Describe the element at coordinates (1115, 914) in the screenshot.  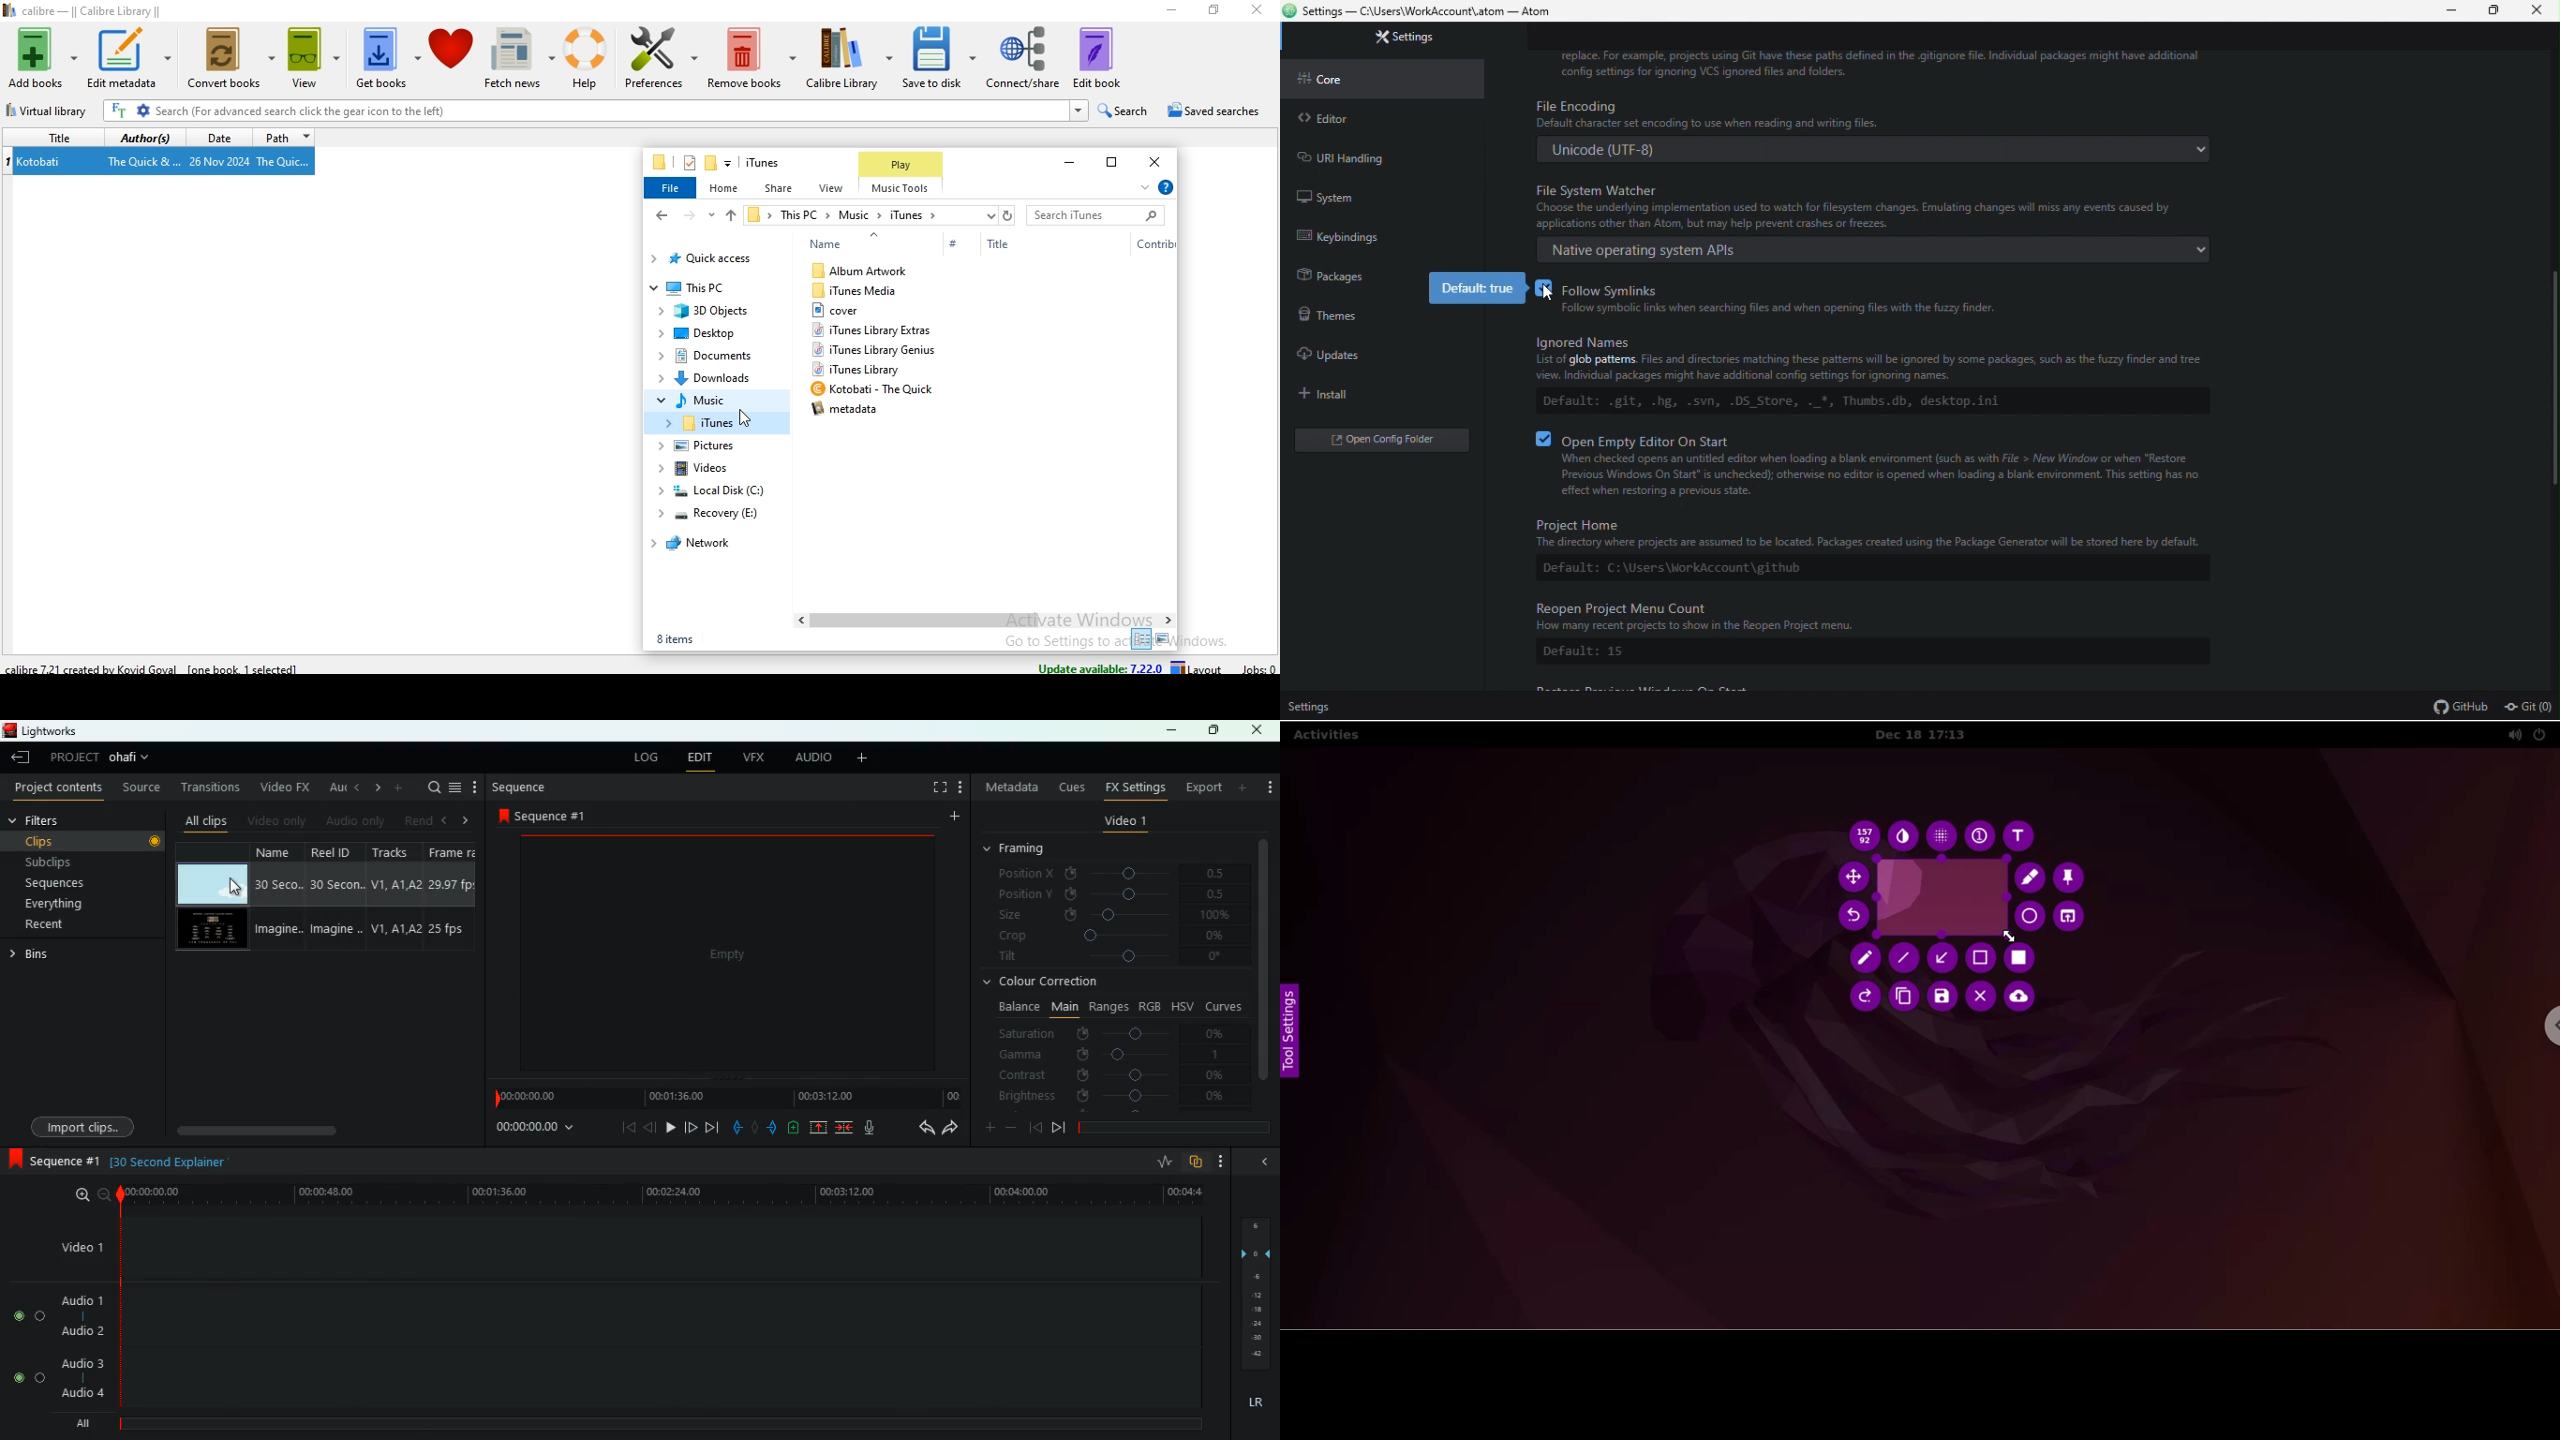
I see `size` at that location.